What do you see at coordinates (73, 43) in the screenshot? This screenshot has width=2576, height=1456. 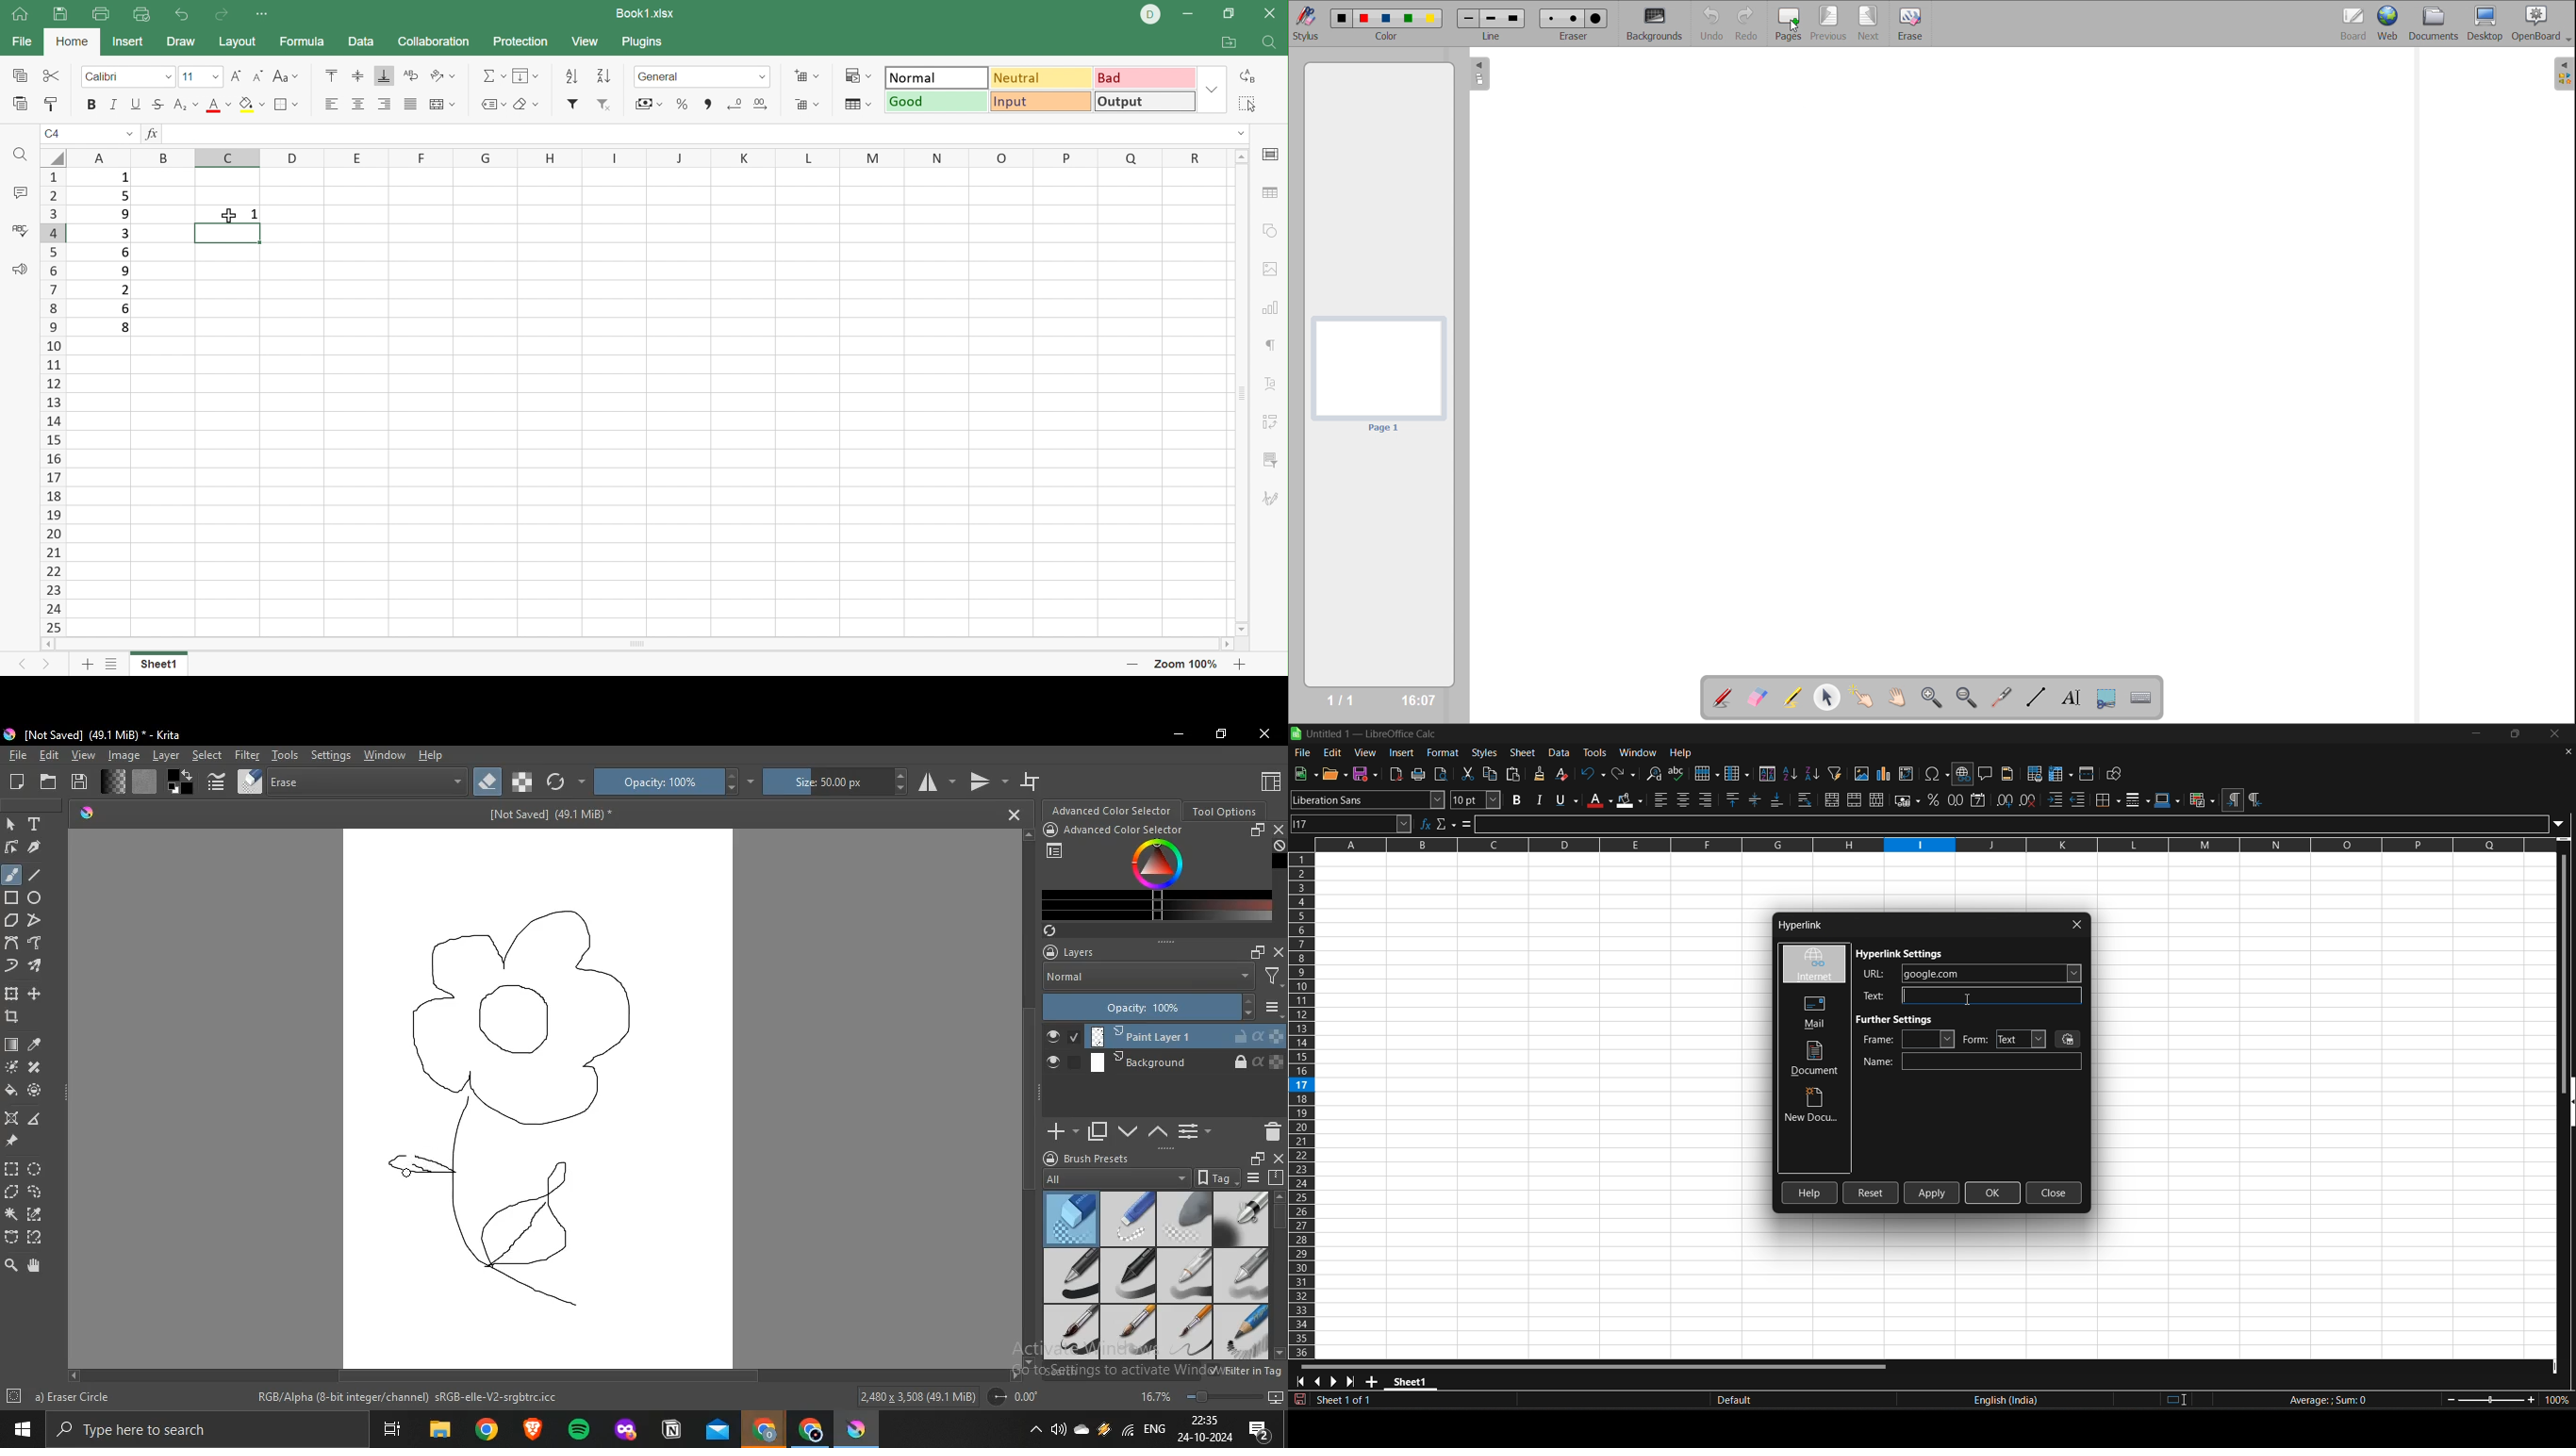 I see `Home` at bounding box center [73, 43].